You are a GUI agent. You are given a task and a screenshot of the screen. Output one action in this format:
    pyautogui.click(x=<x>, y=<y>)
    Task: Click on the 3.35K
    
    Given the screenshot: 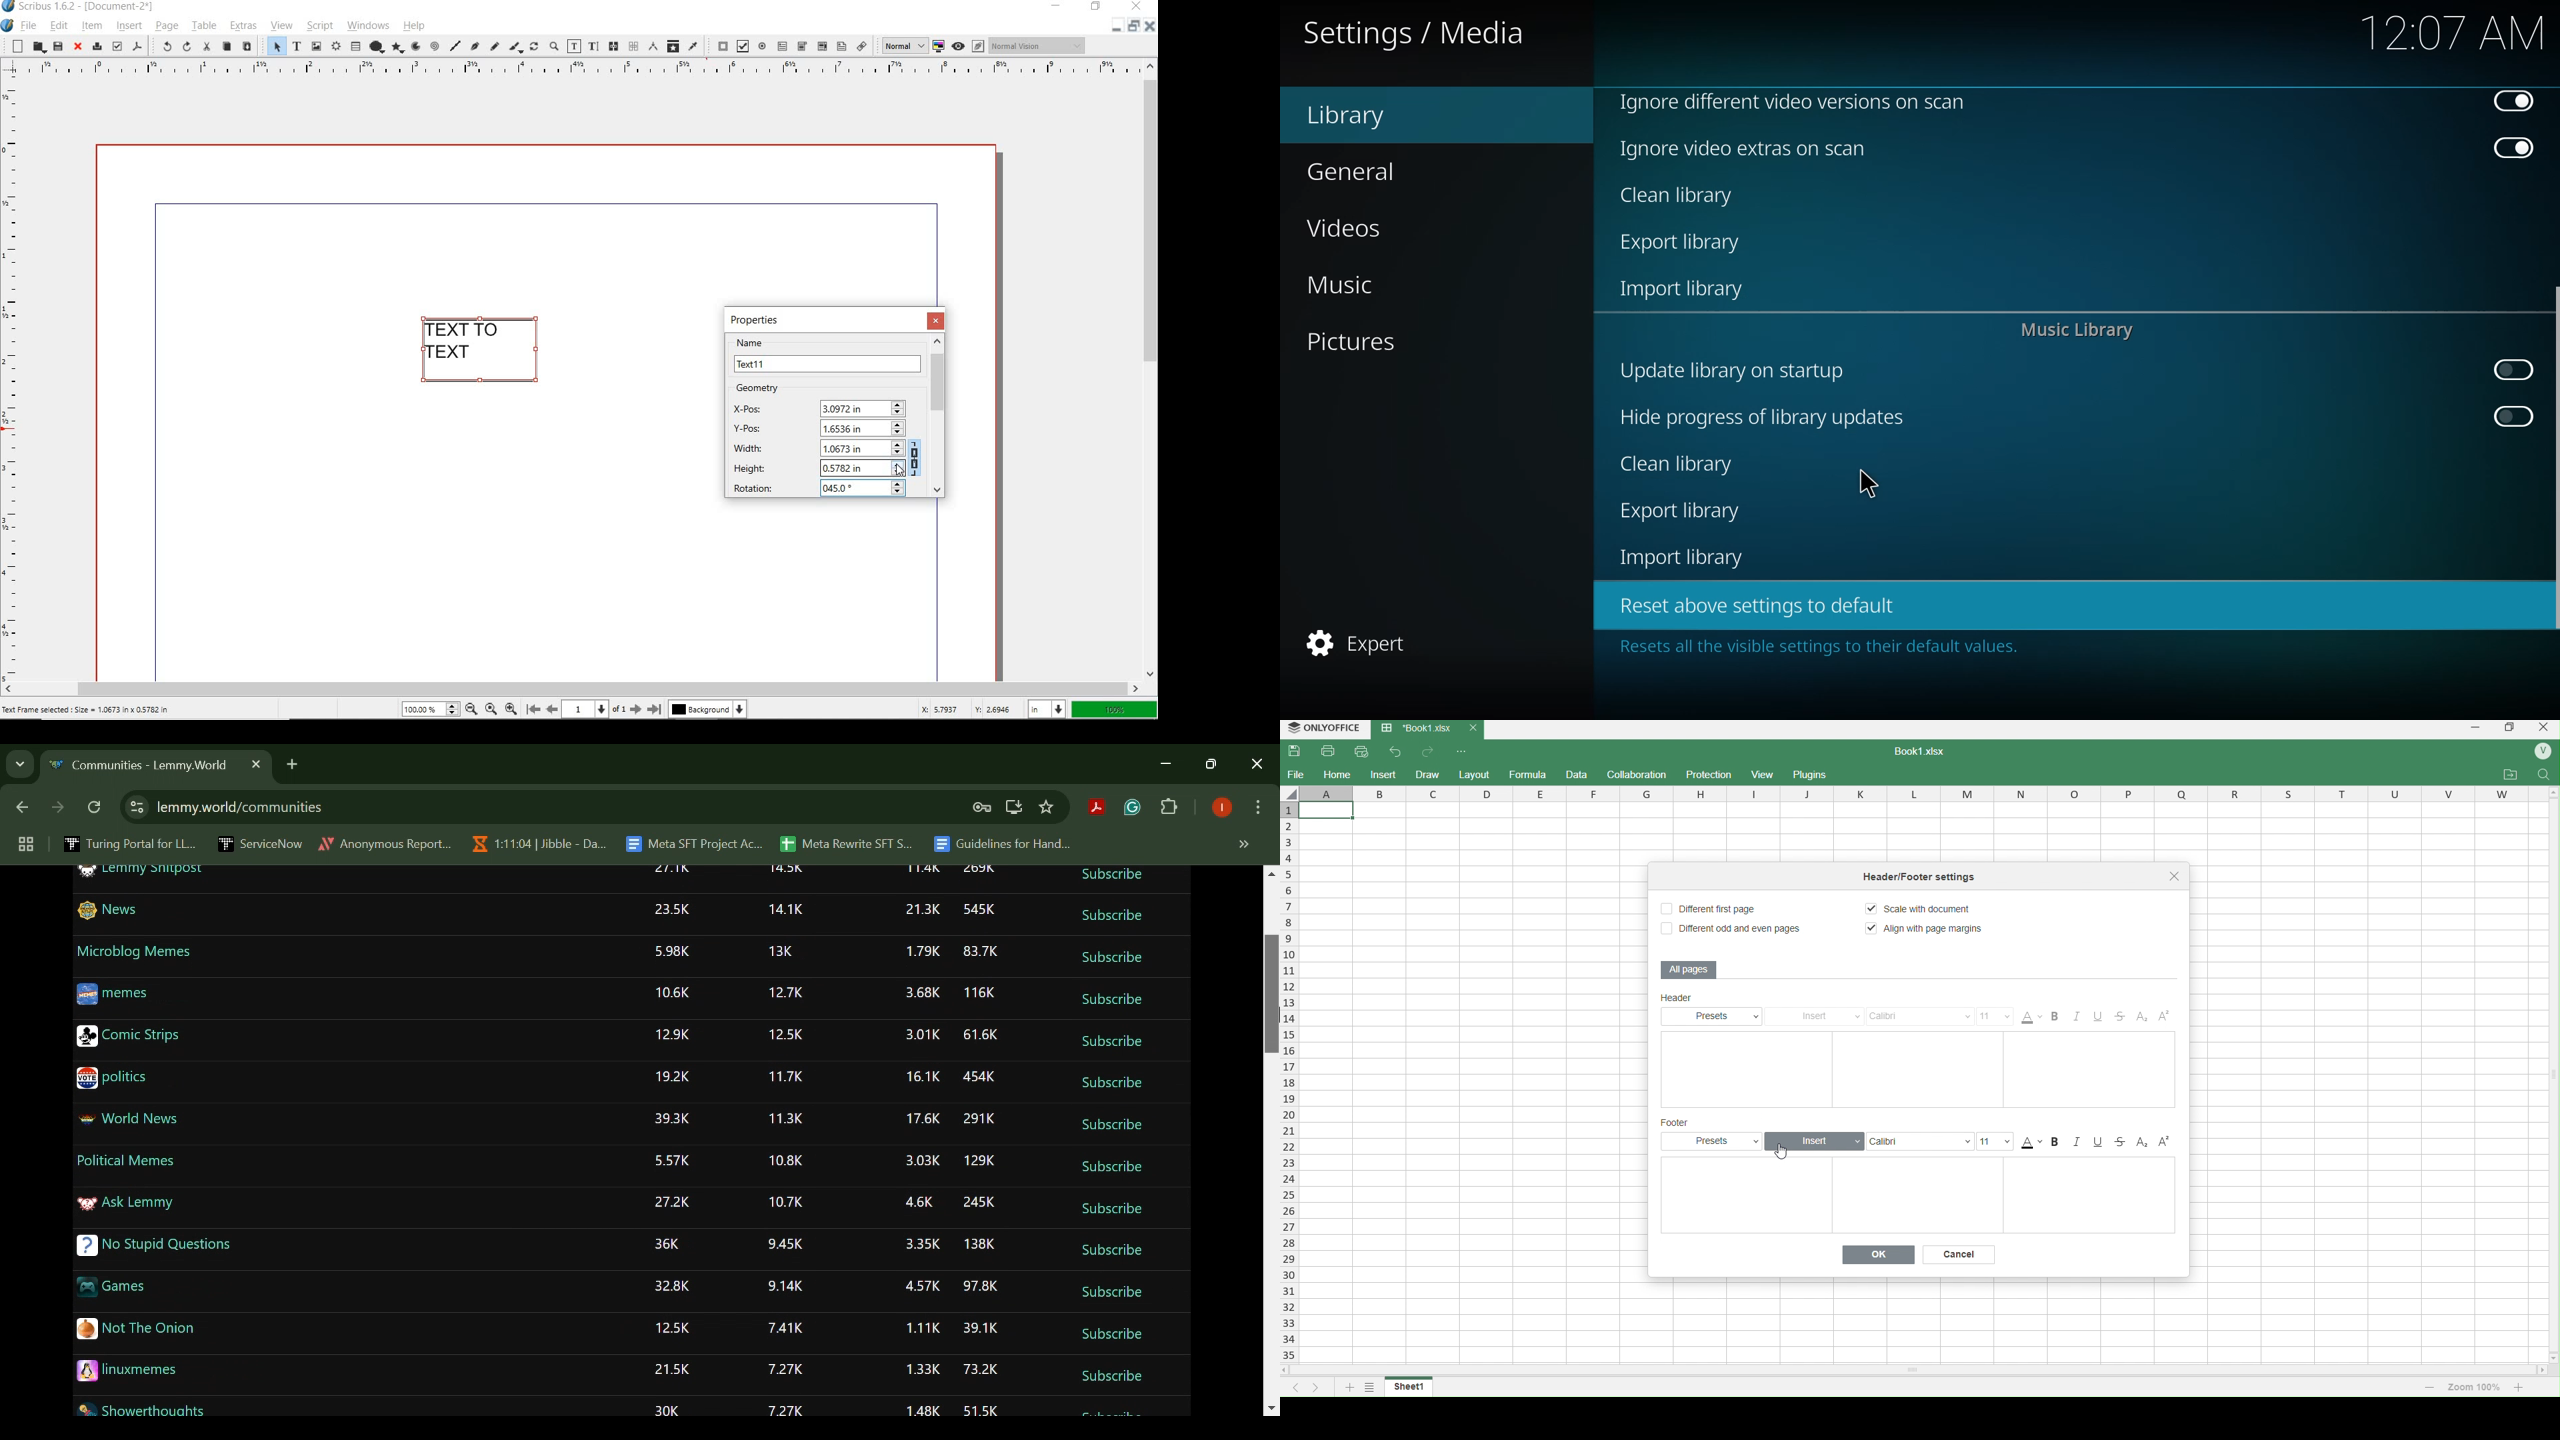 What is the action you would take?
    pyautogui.click(x=921, y=1246)
    